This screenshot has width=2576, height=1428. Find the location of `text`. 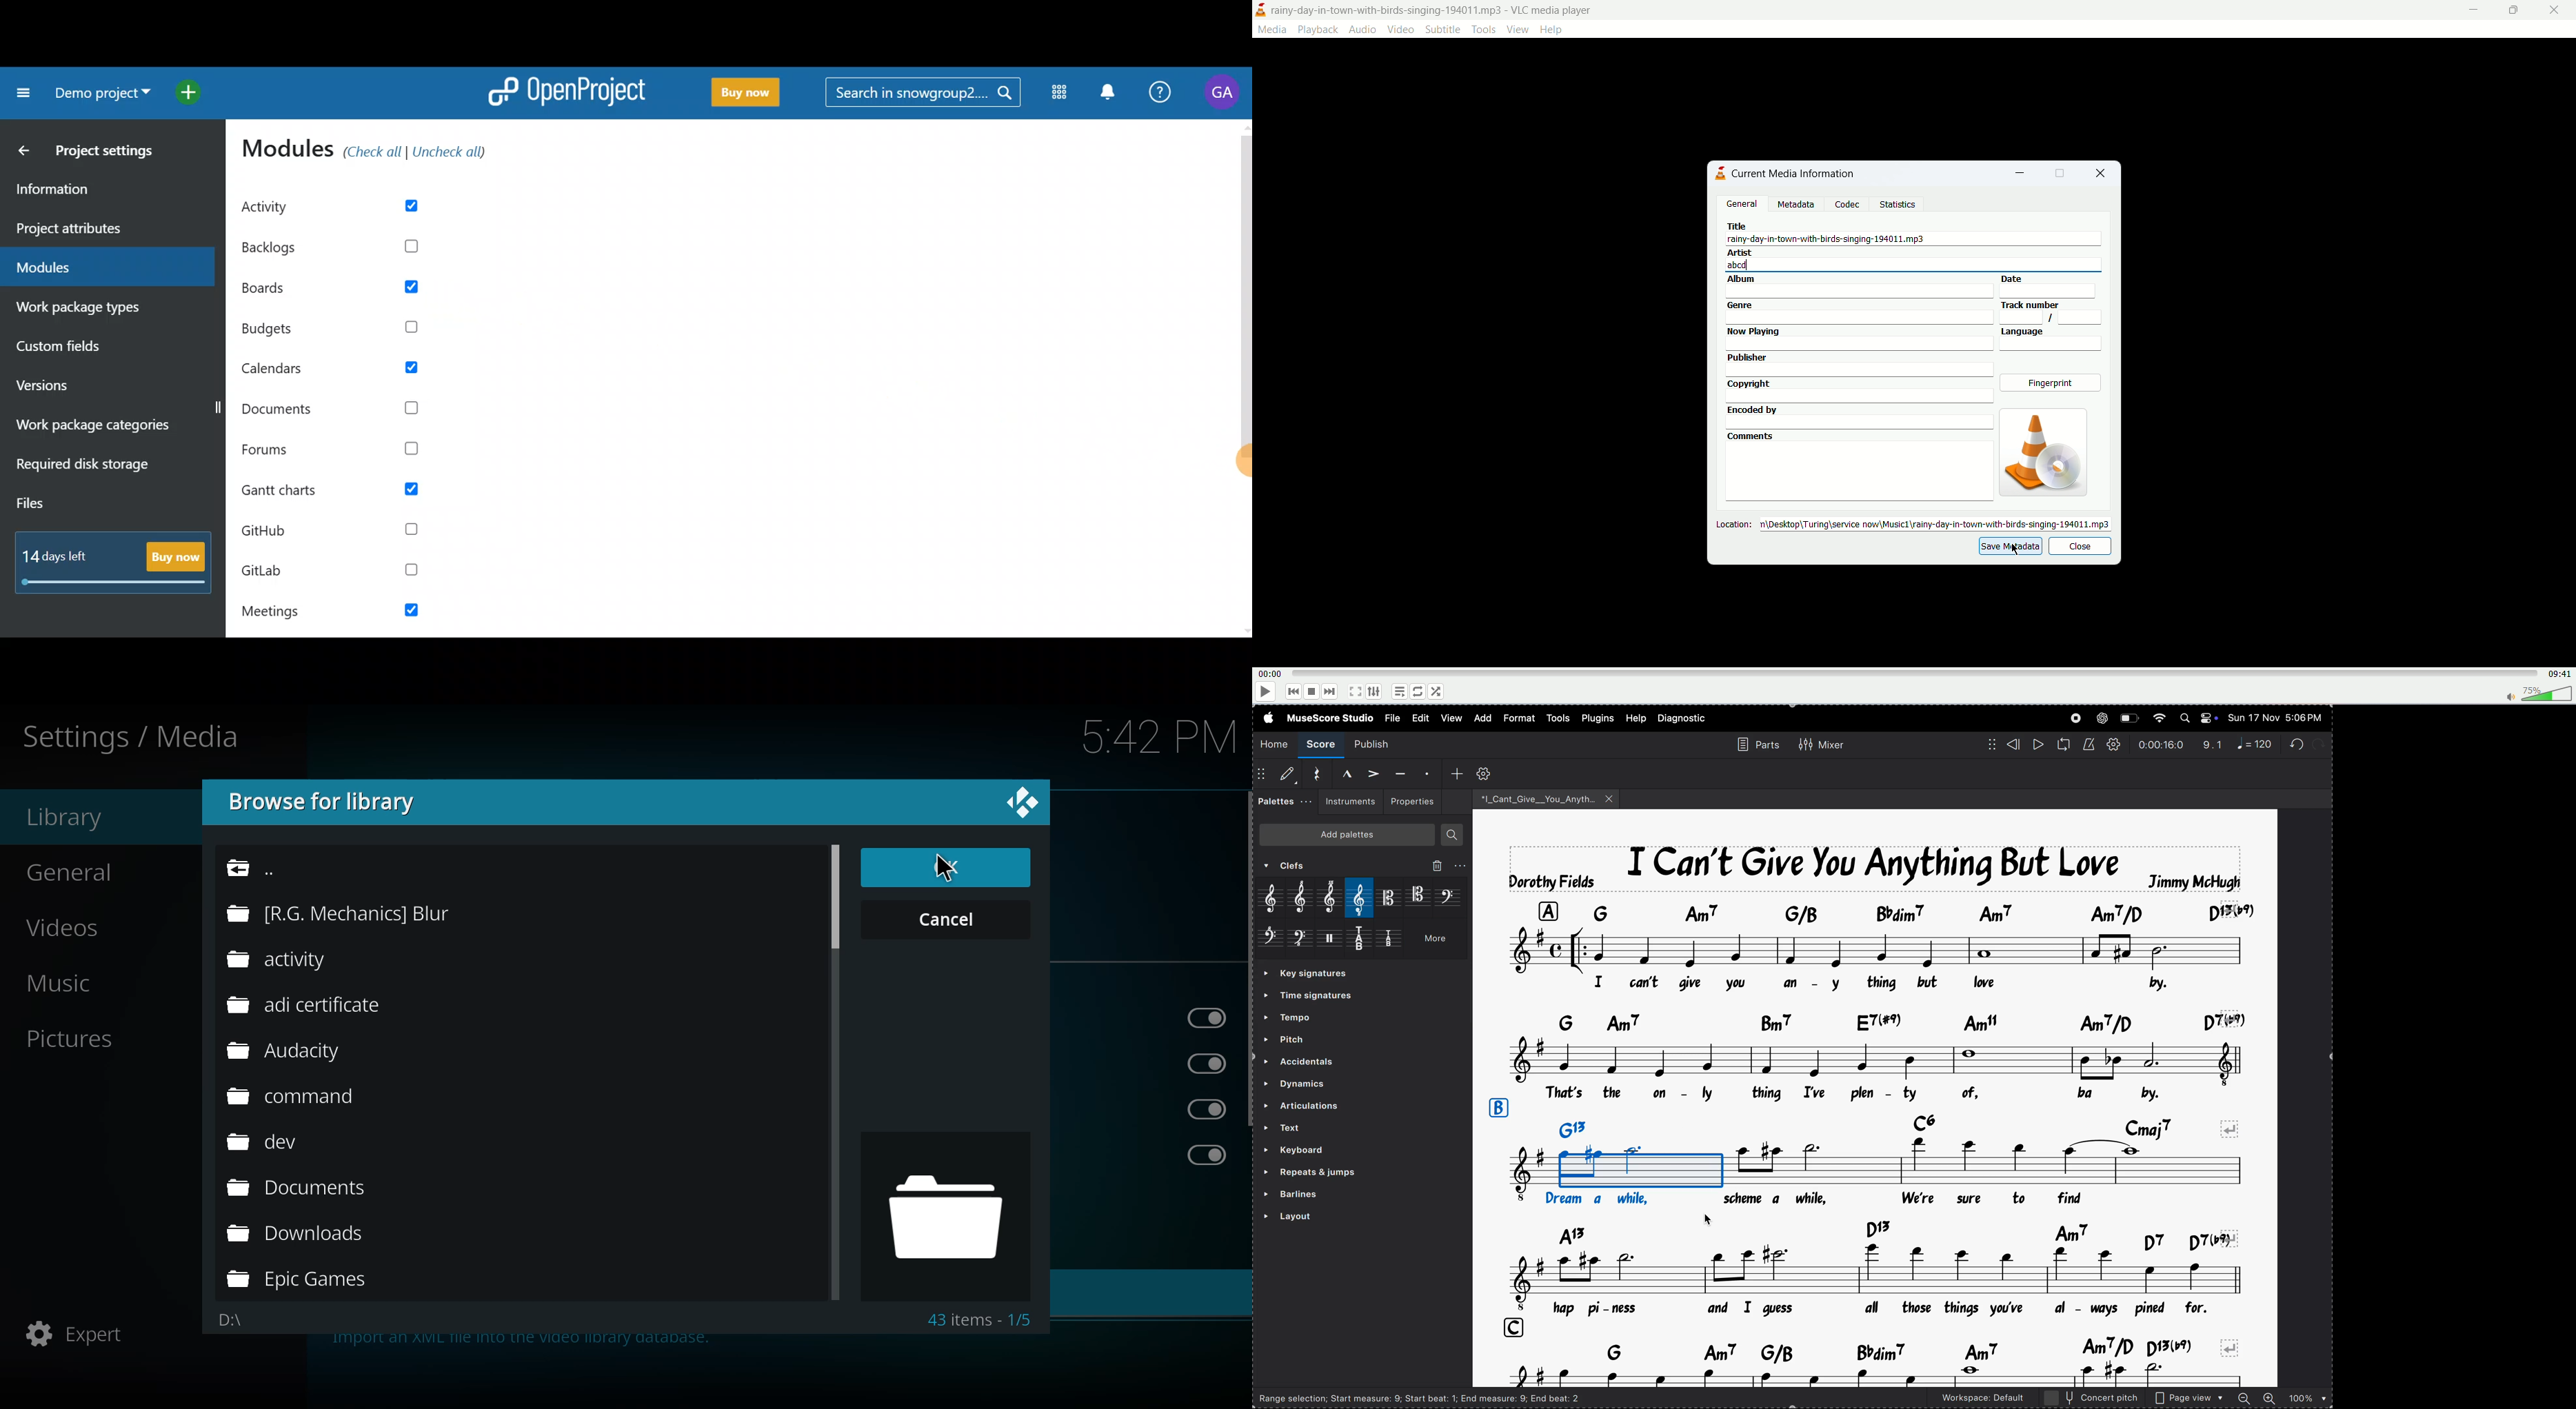

text is located at coordinates (1345, 1128).